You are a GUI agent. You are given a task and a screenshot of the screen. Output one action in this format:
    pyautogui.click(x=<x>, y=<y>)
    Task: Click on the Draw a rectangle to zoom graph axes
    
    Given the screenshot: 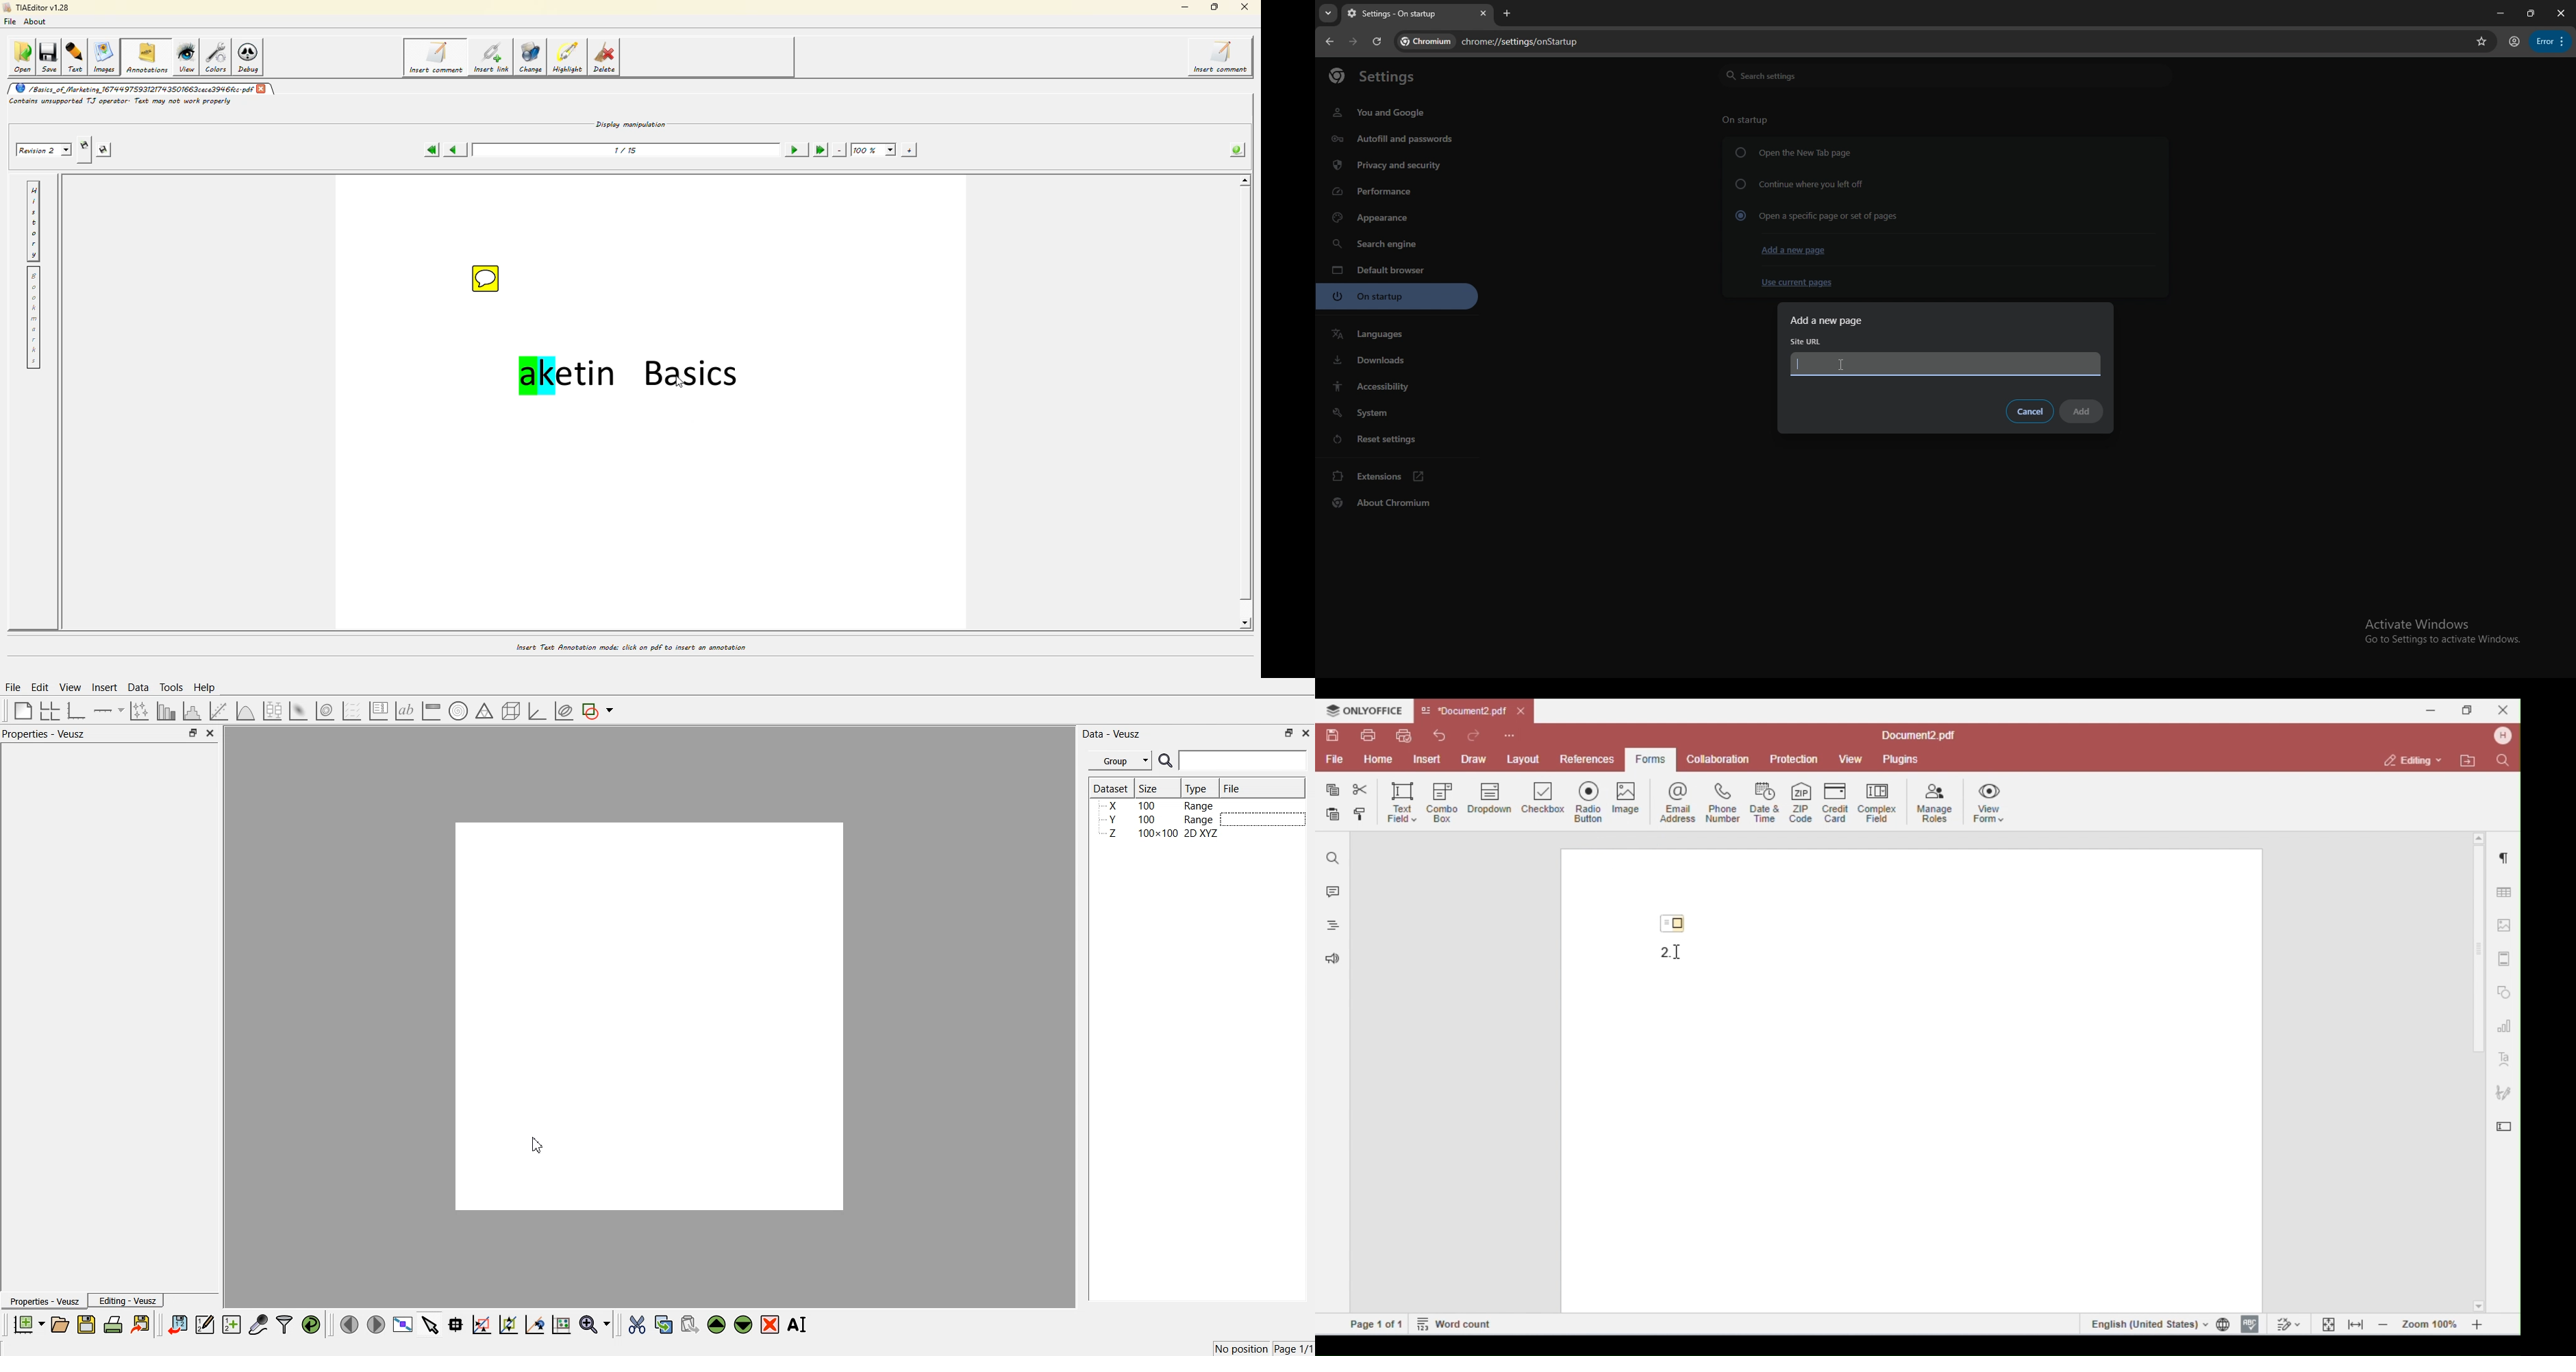 What is the action you would take?
    pyautogui.click(x=481, y=1324)
    